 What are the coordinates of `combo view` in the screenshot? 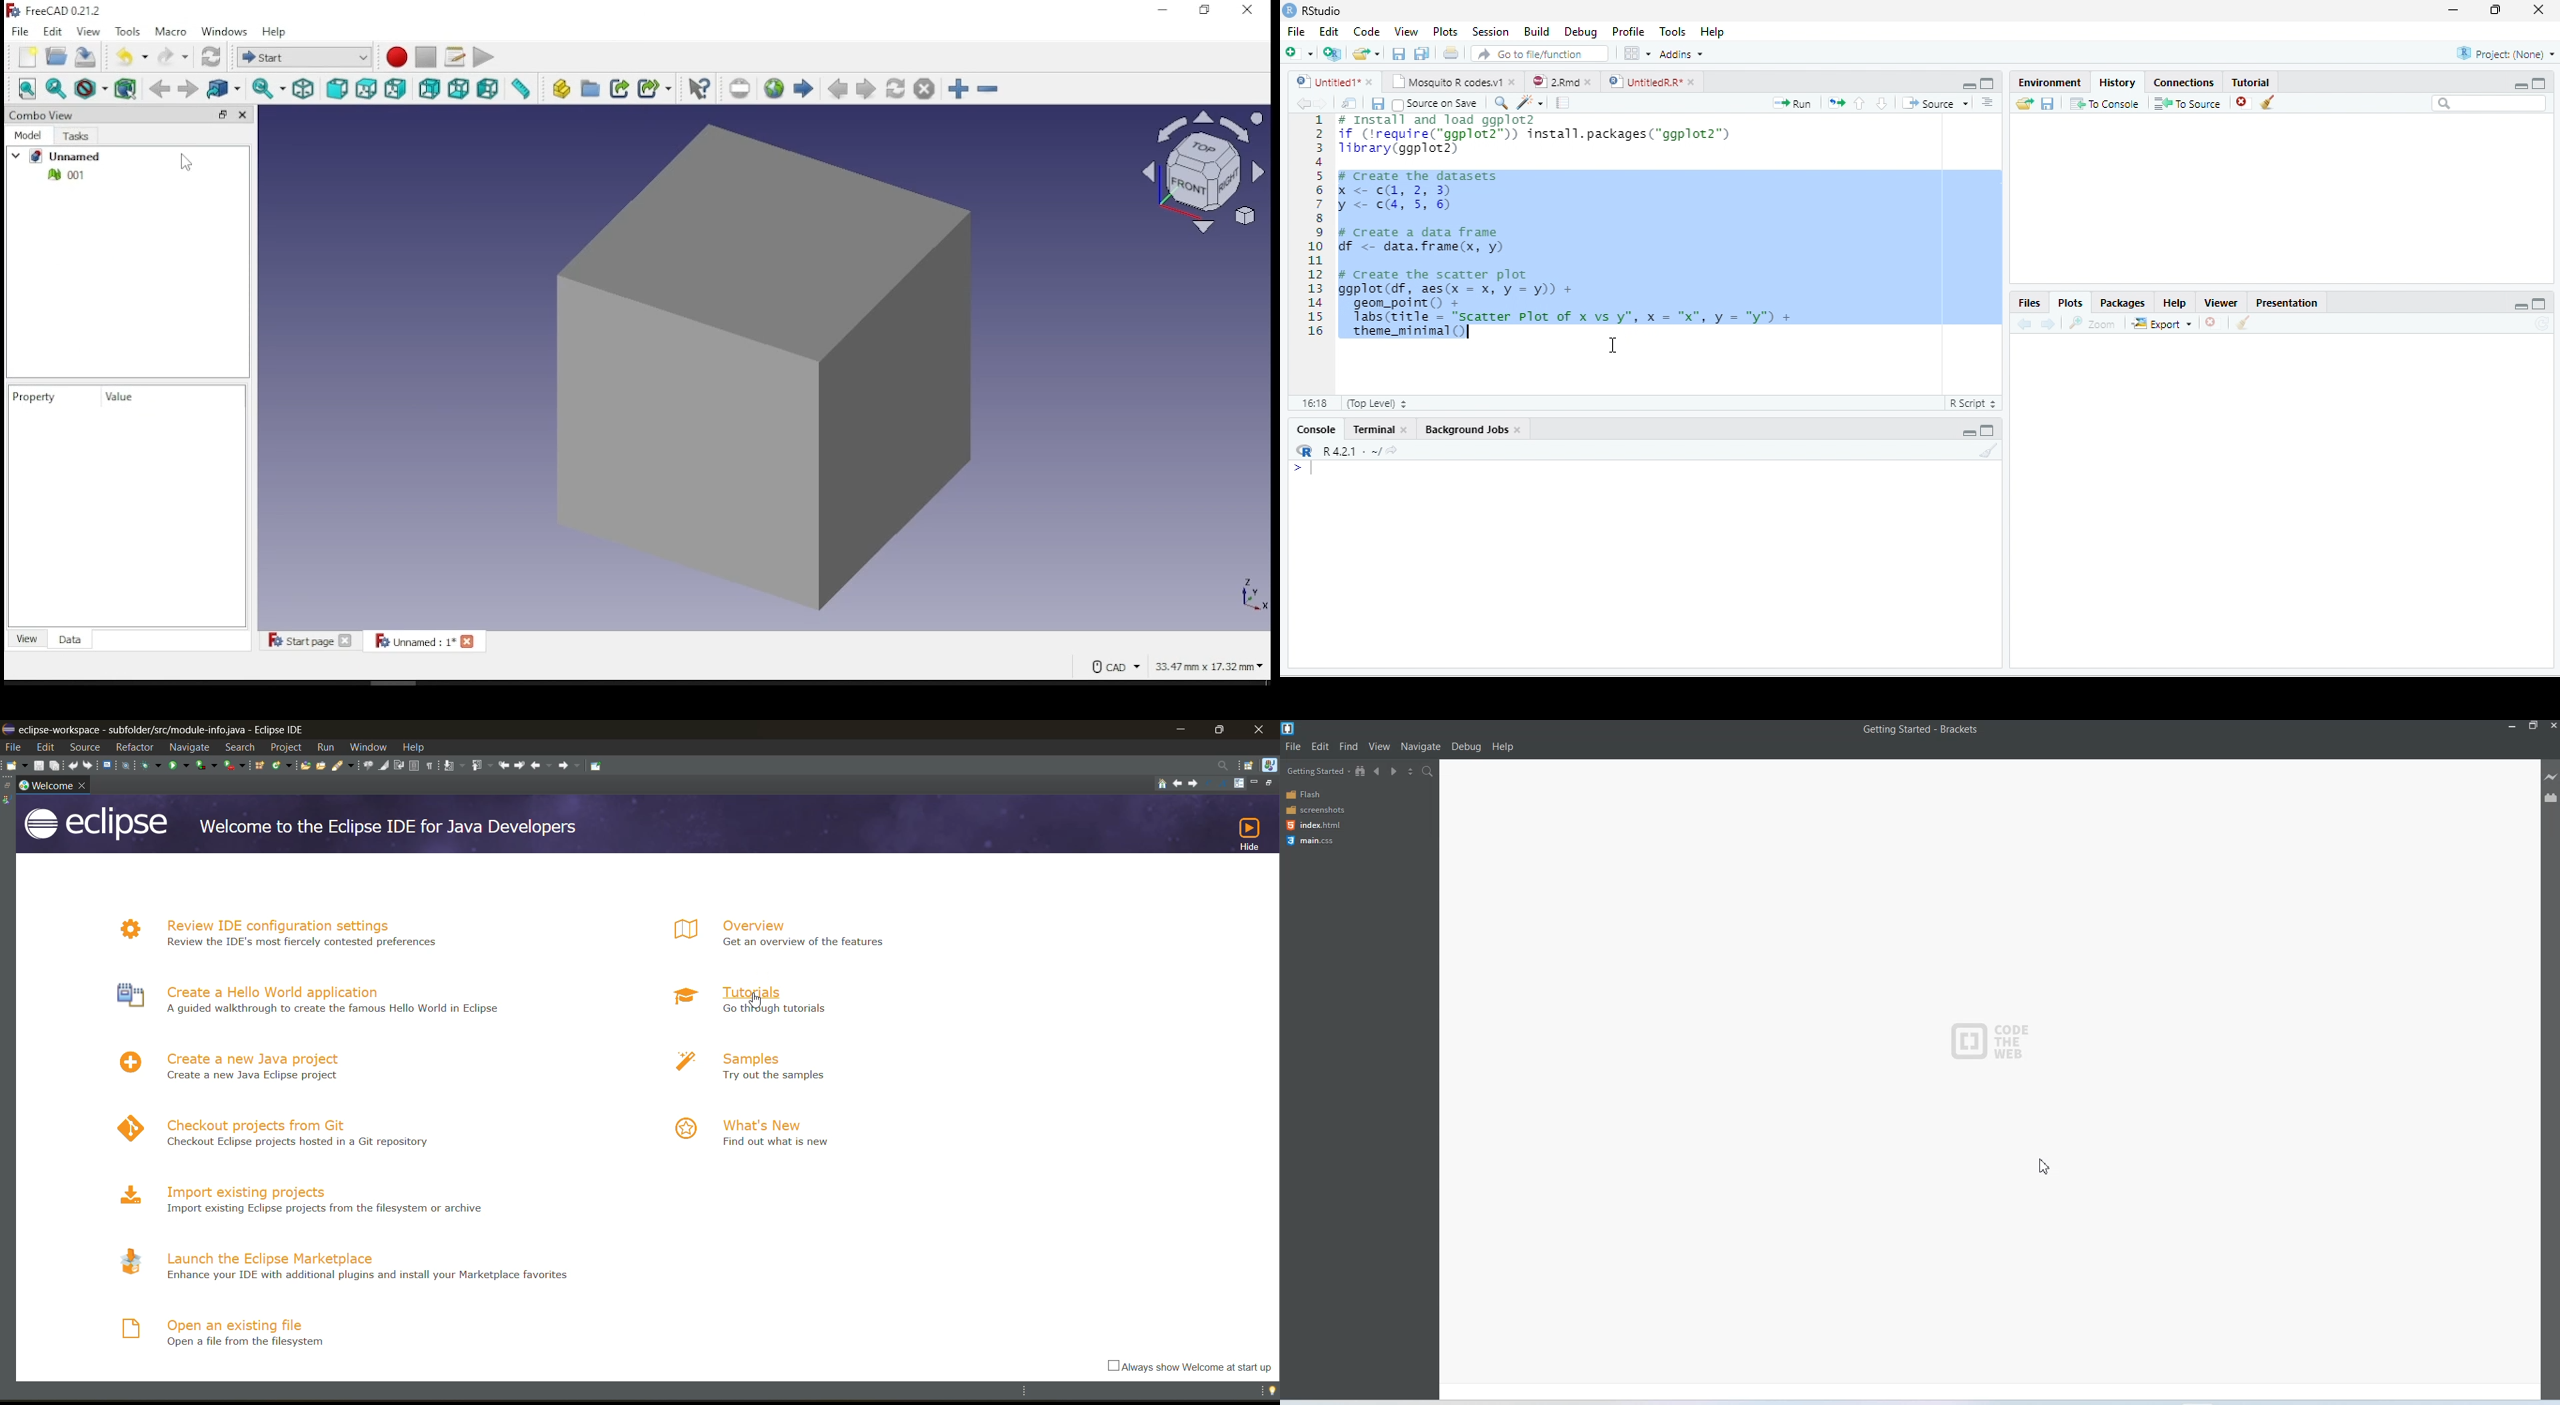 It's located at (43, 114).